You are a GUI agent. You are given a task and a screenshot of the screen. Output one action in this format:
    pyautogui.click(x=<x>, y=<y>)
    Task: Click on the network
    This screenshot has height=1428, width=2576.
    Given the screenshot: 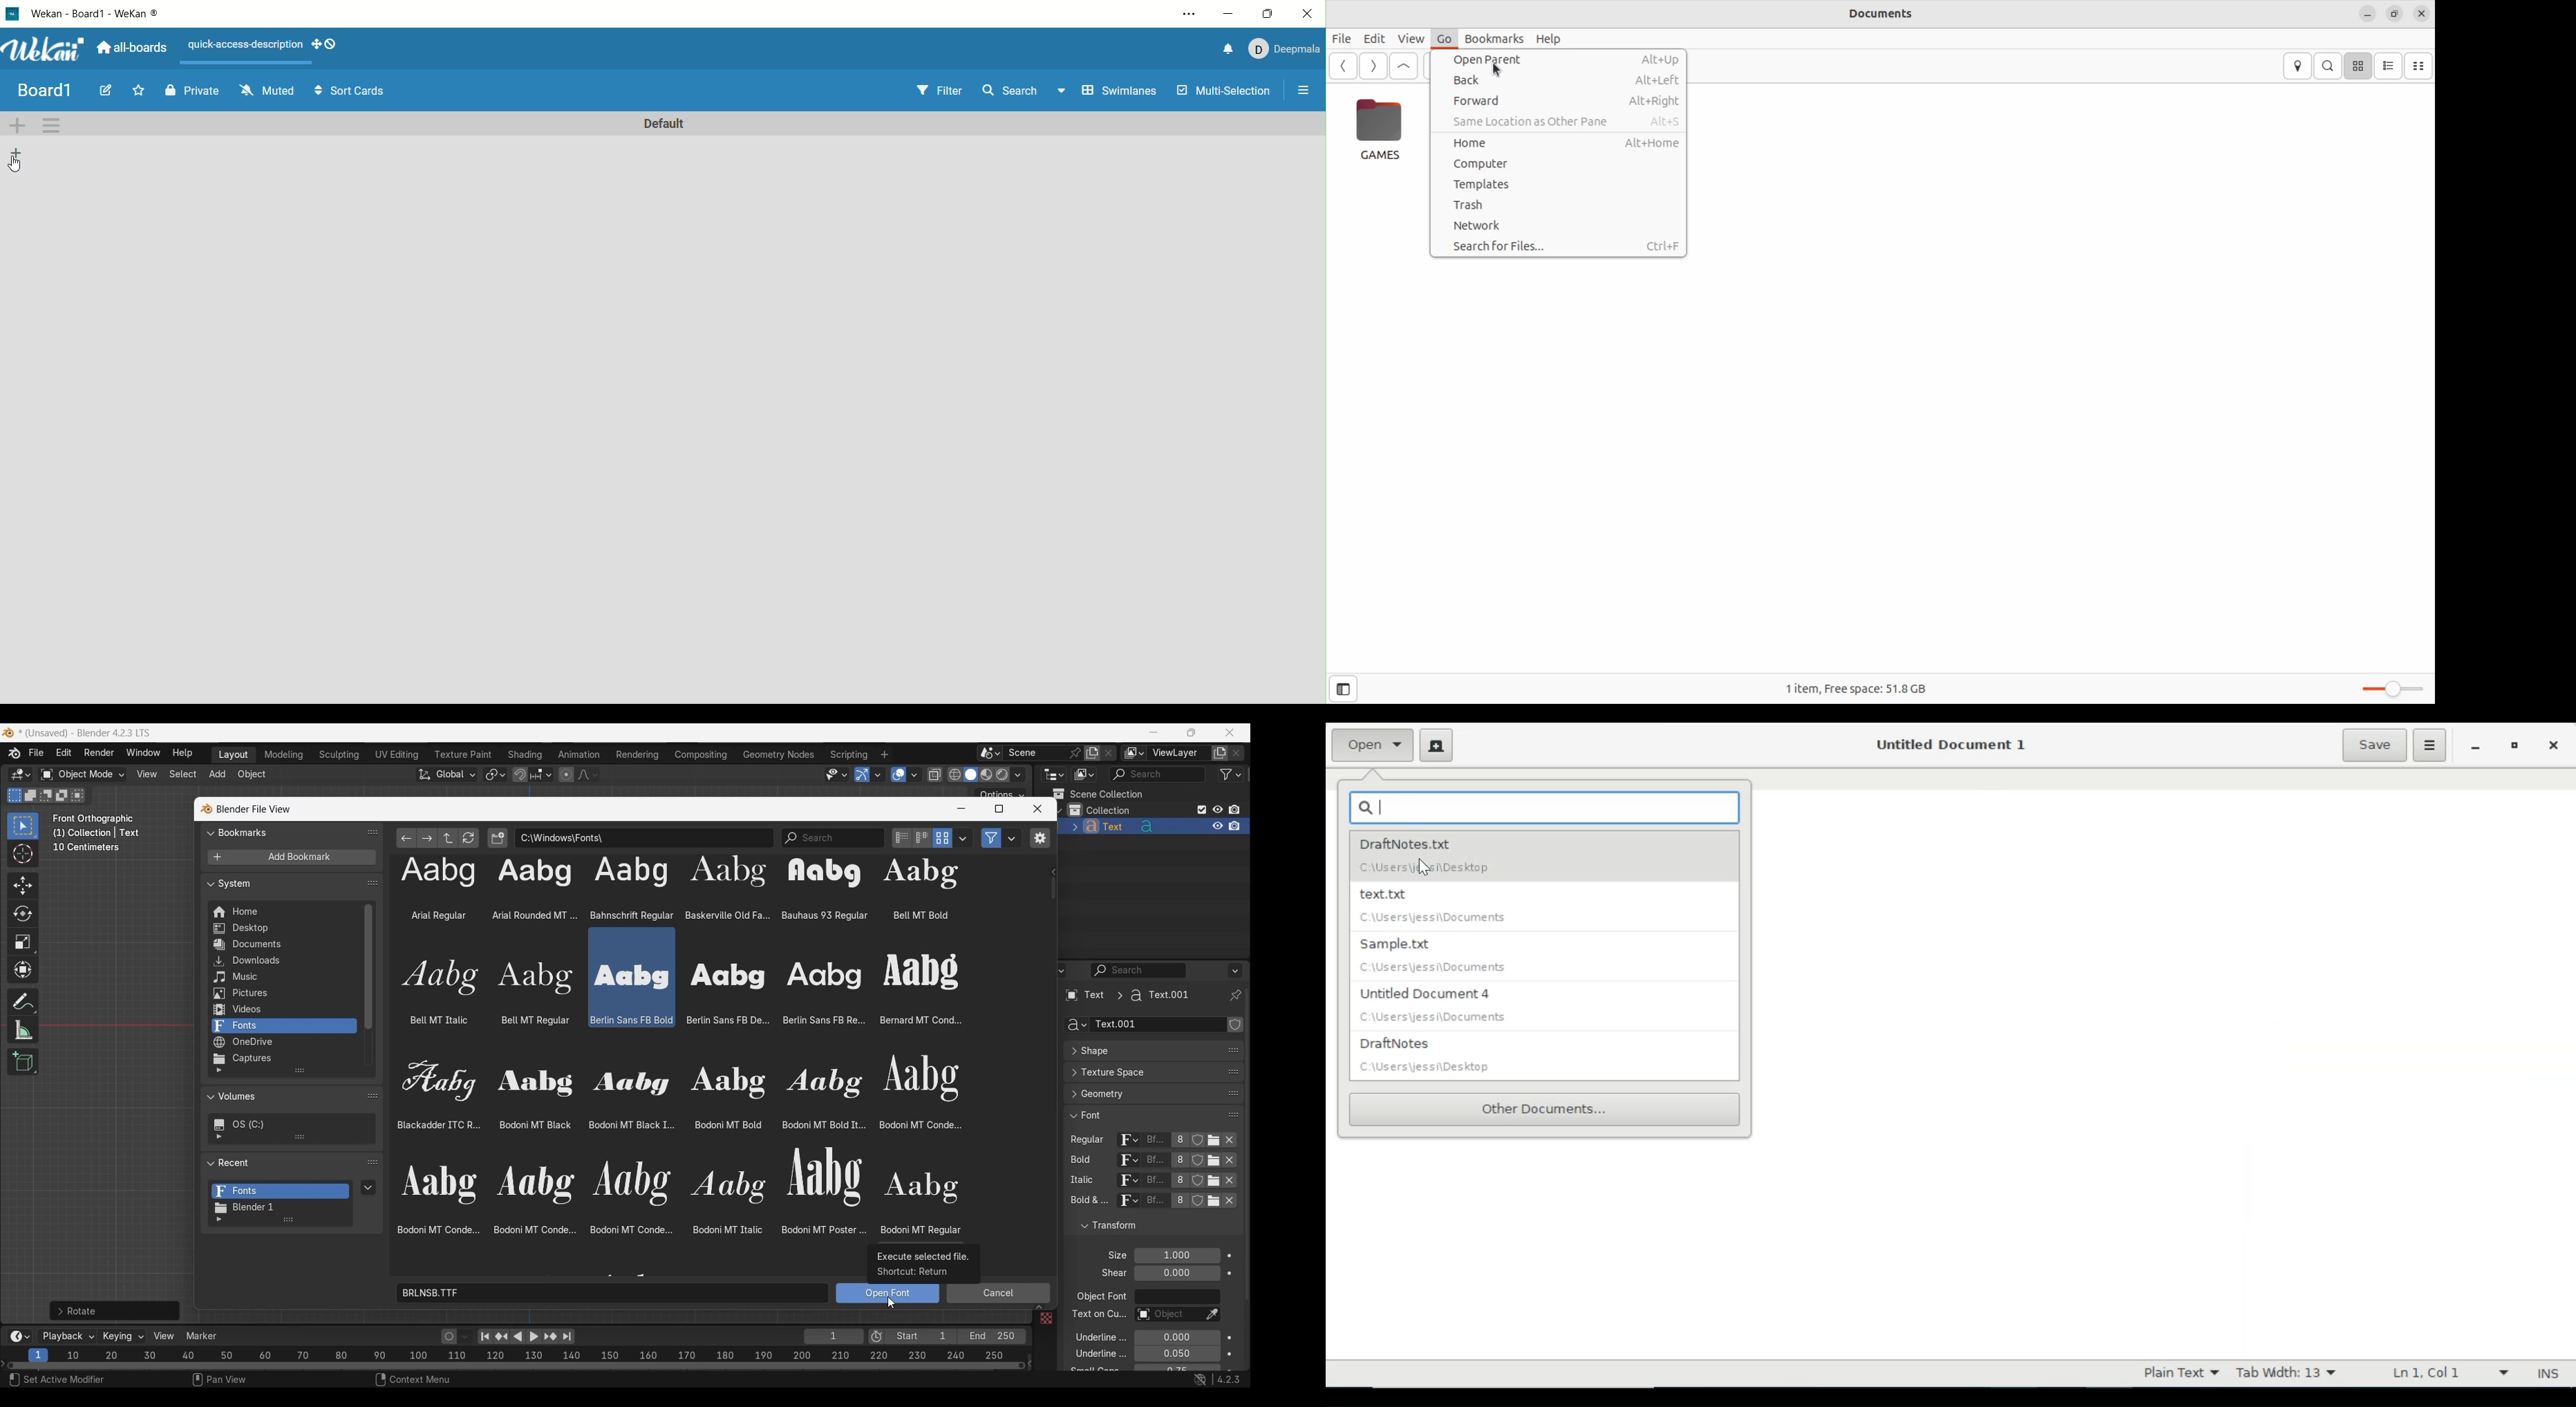 What is the action you would take?
    pyautogui.click(x=1555, y=227)
    